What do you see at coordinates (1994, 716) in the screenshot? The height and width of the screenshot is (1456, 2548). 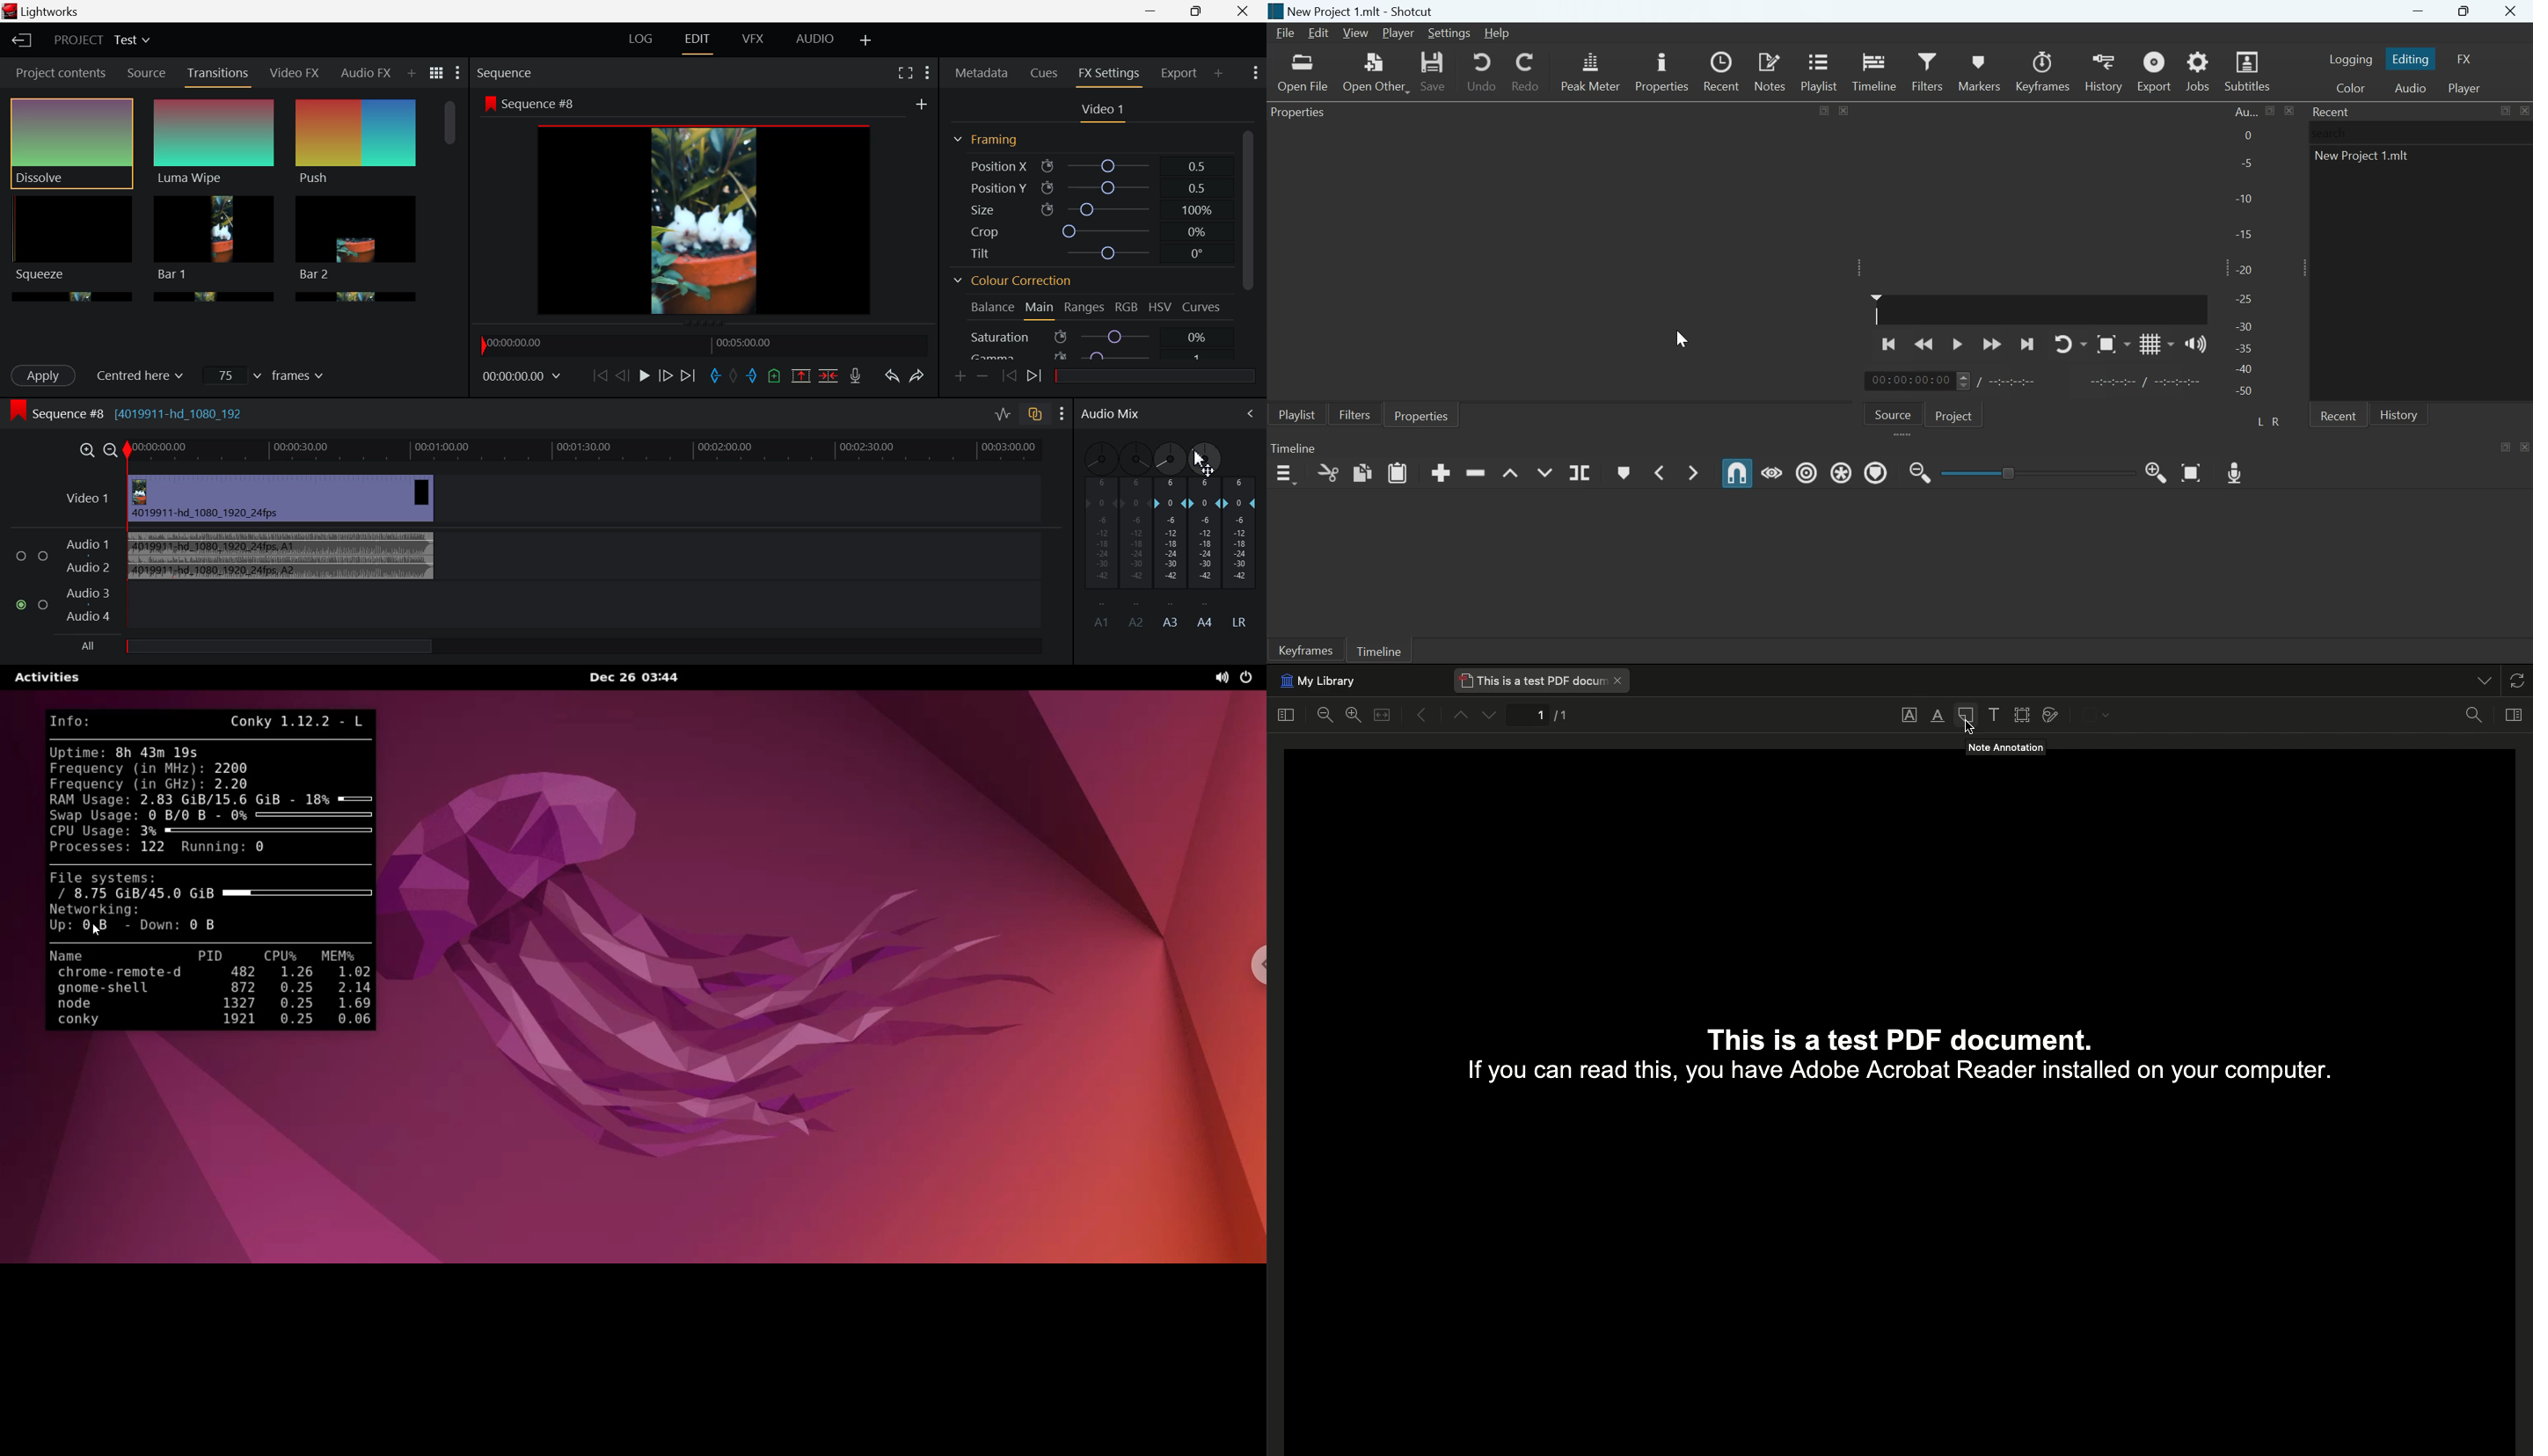 I see `Add text` at bounding box center [1994, 716].